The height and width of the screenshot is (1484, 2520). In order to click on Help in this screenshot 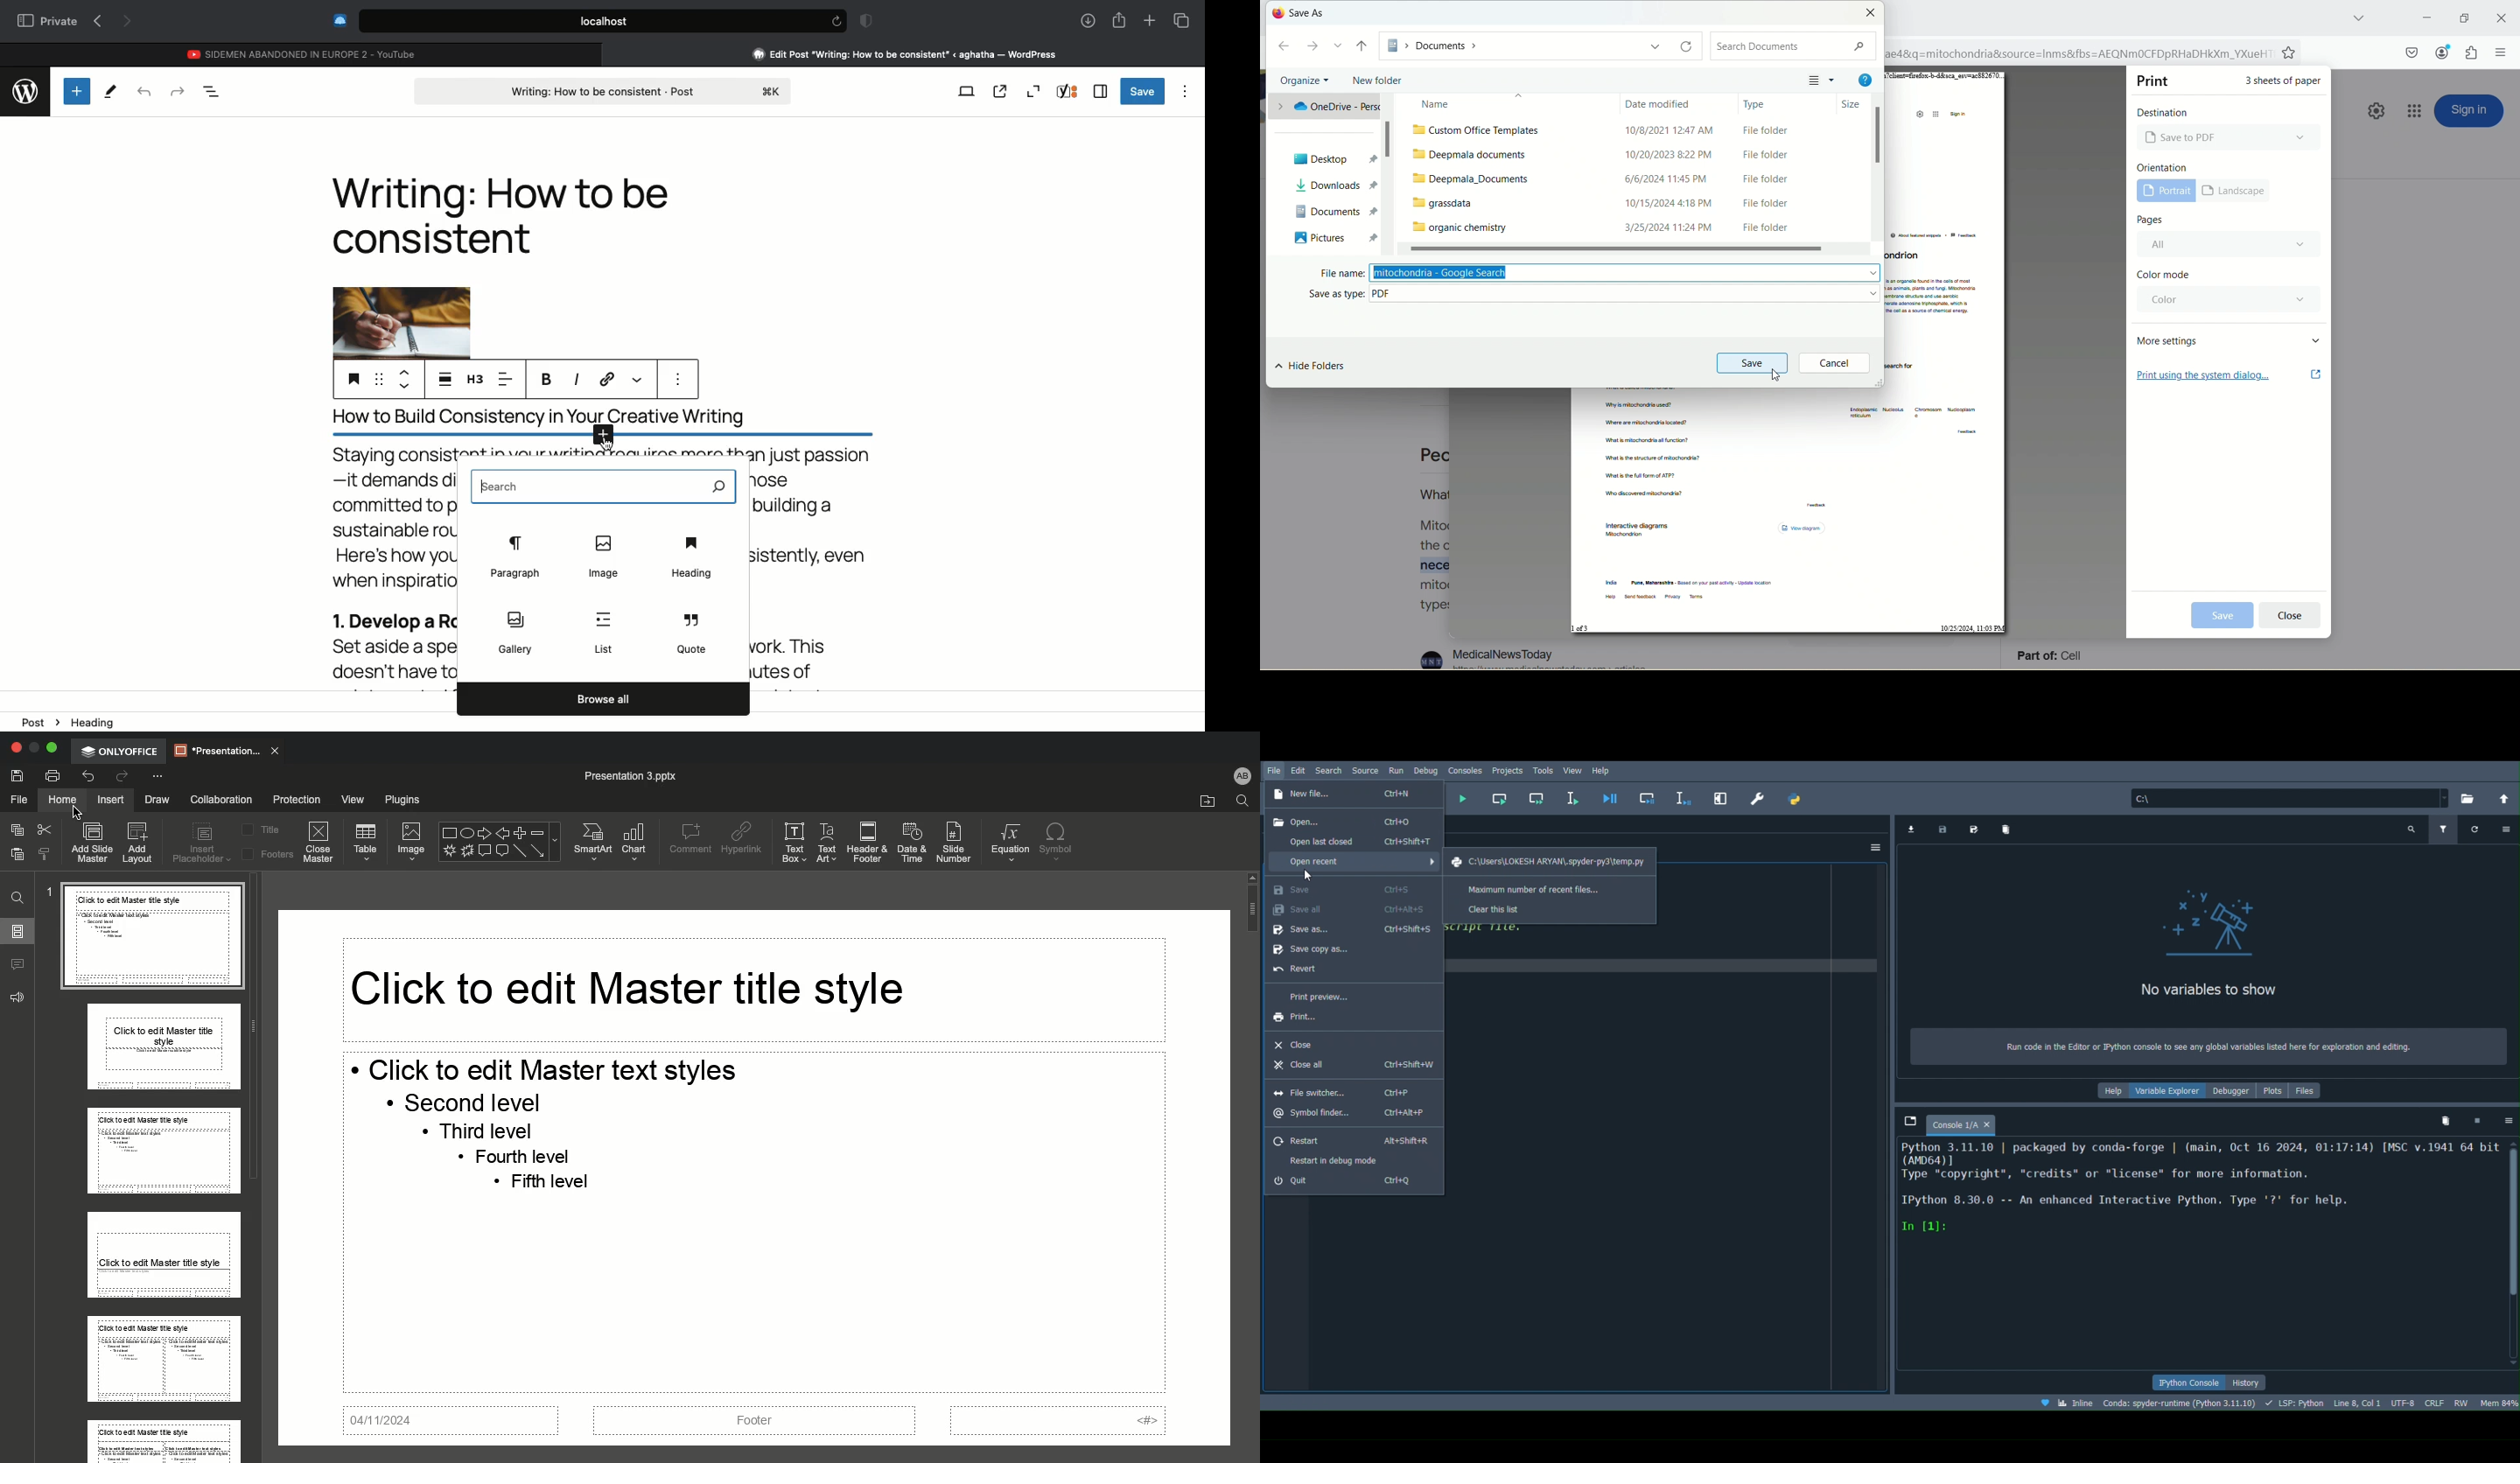, I will do `click(1607, 768)`.